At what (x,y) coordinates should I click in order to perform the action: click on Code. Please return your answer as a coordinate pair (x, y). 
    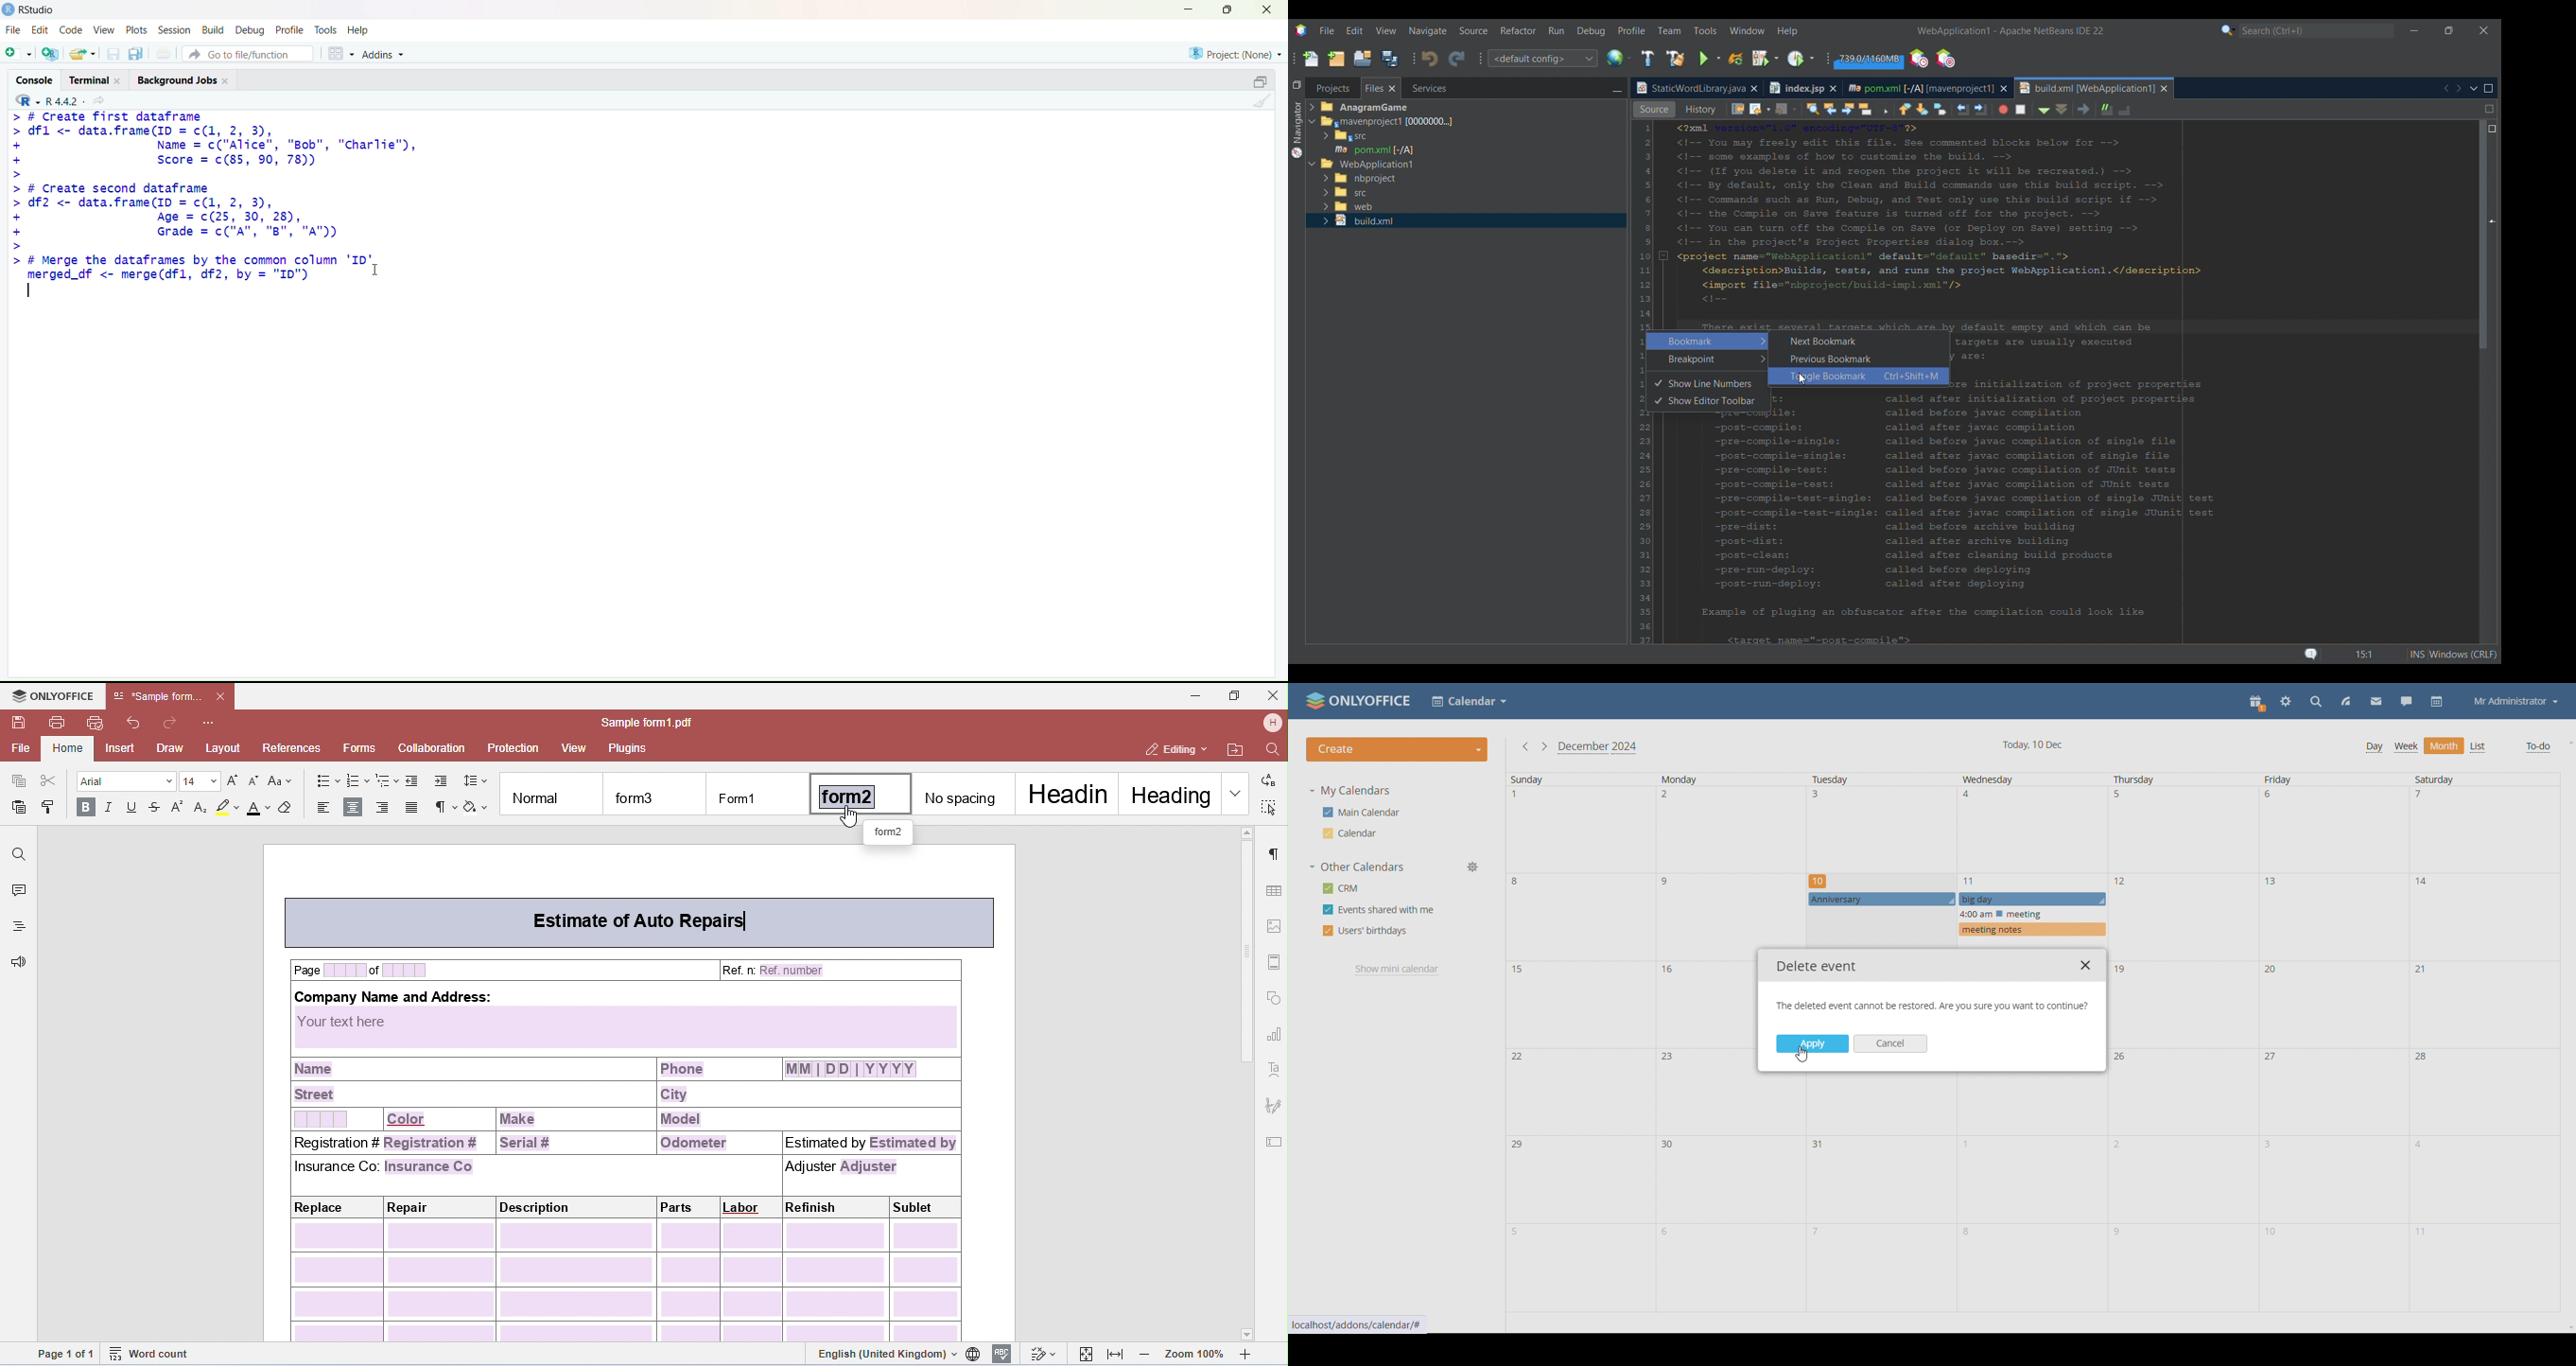
    Looking at the image, I should click on (73, 30).